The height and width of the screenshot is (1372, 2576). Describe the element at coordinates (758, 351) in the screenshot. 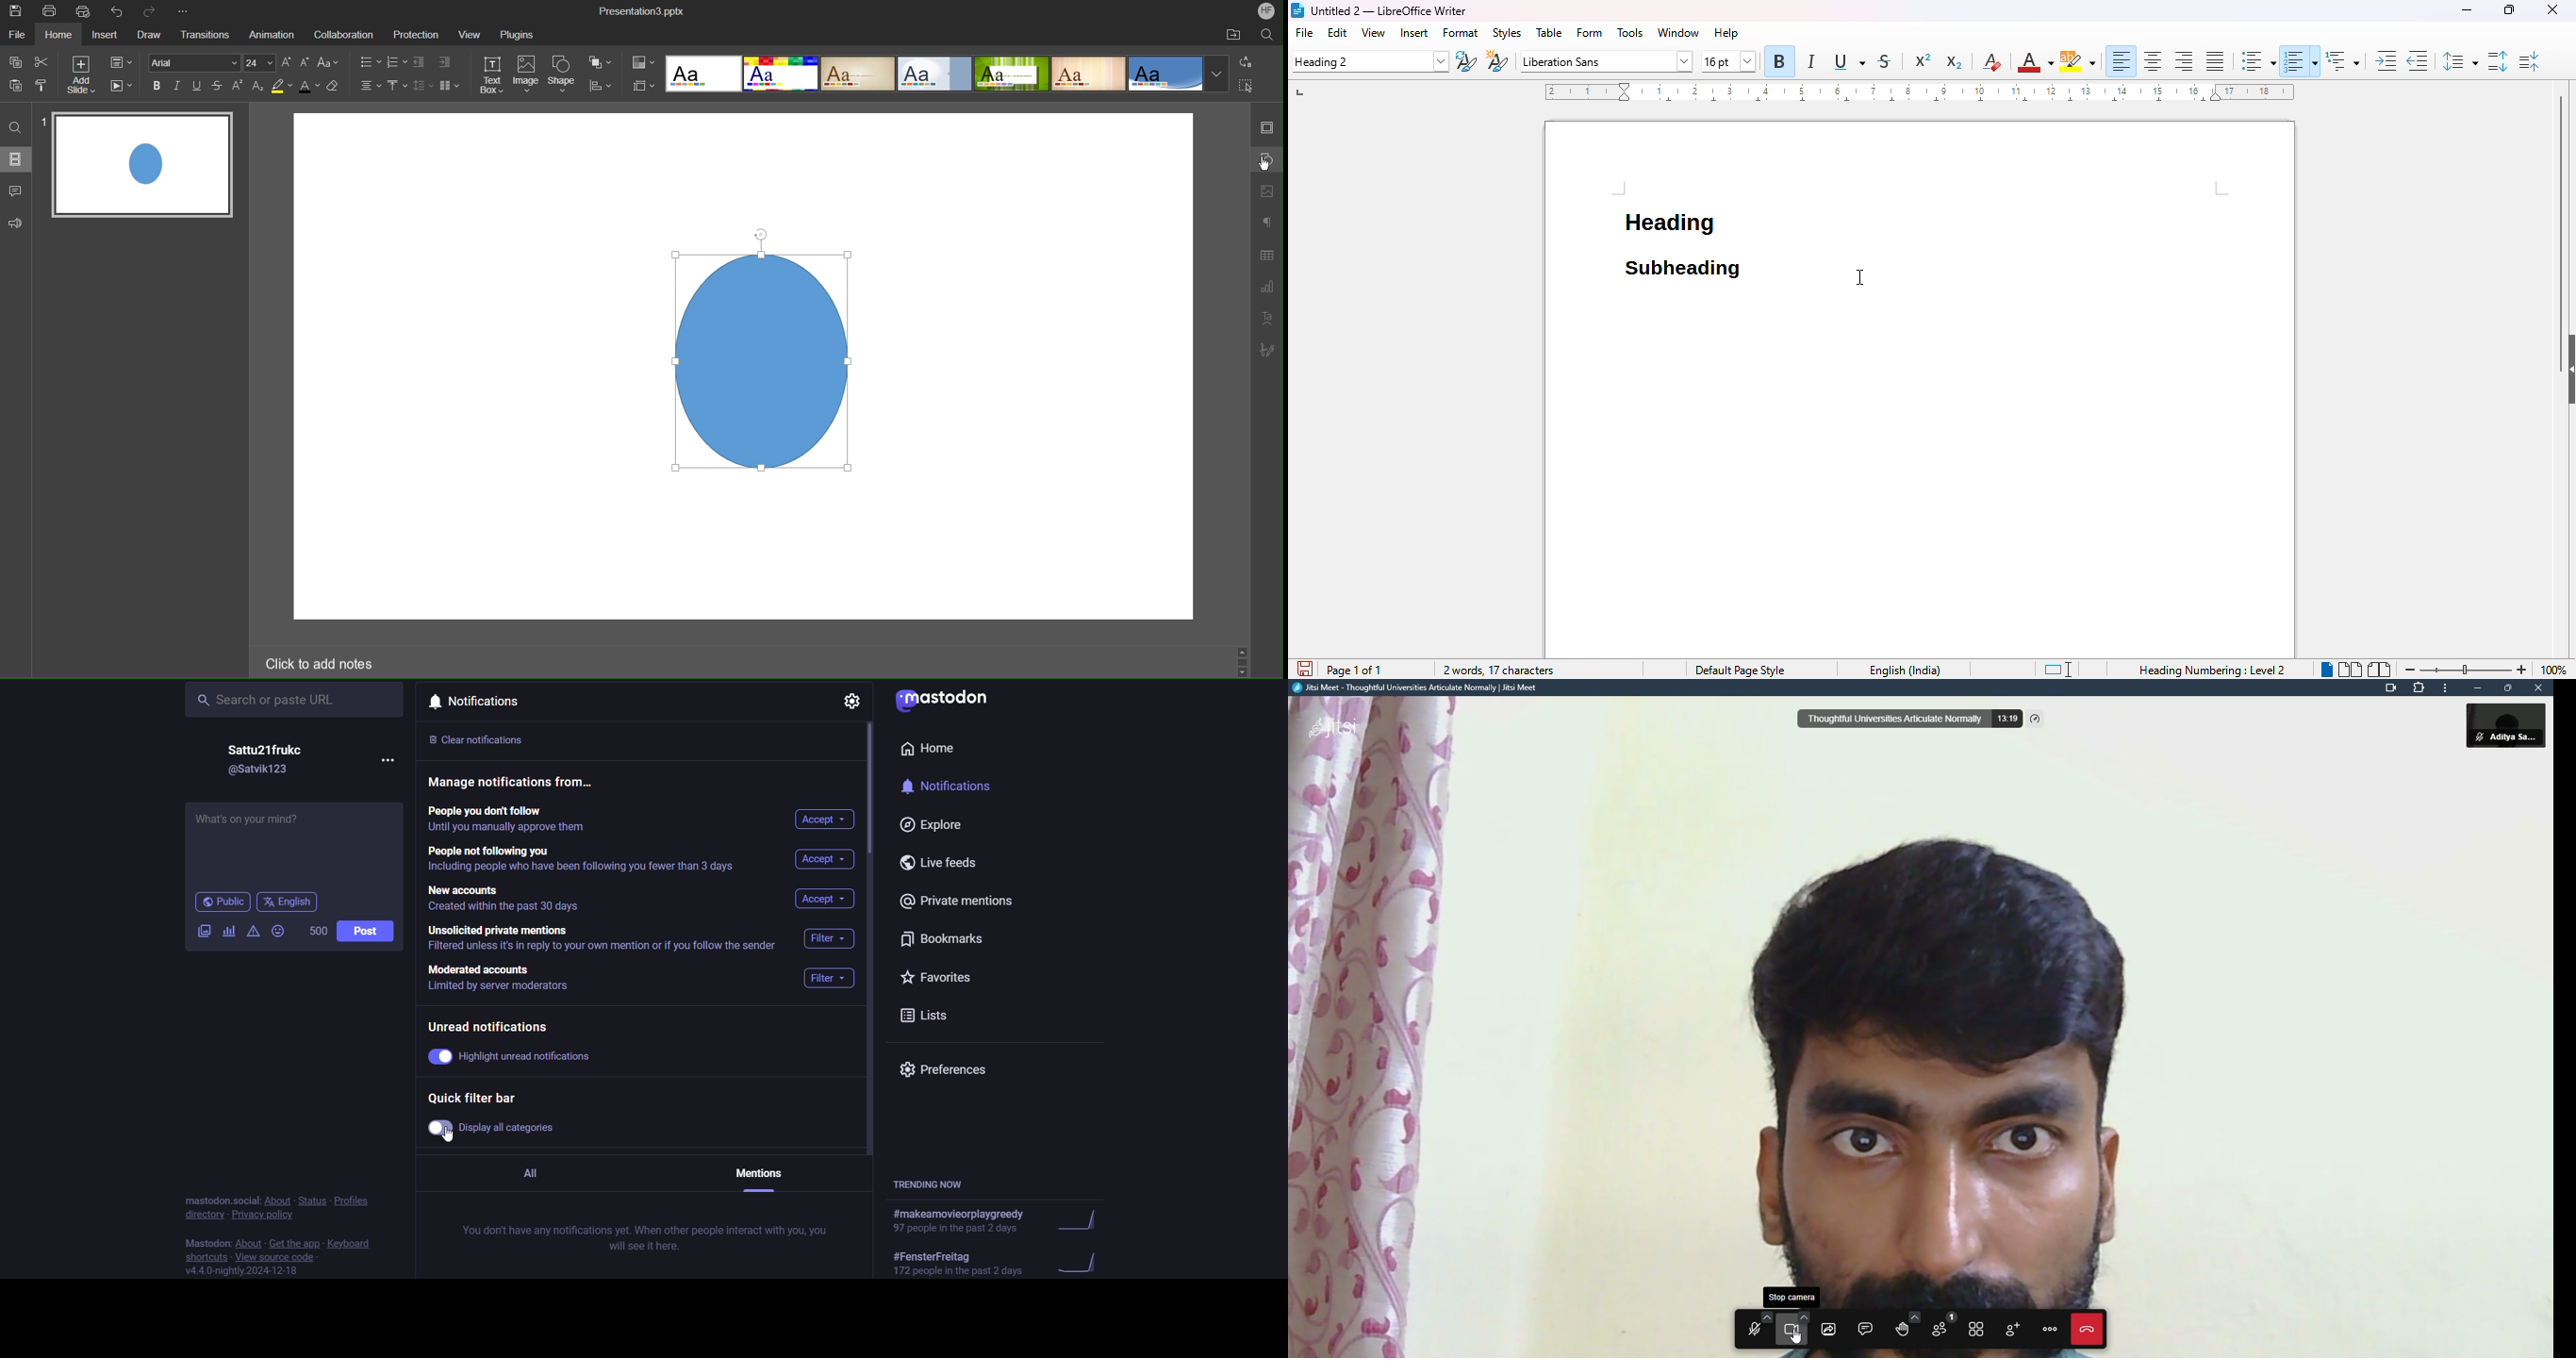

I see `Image` at that location.